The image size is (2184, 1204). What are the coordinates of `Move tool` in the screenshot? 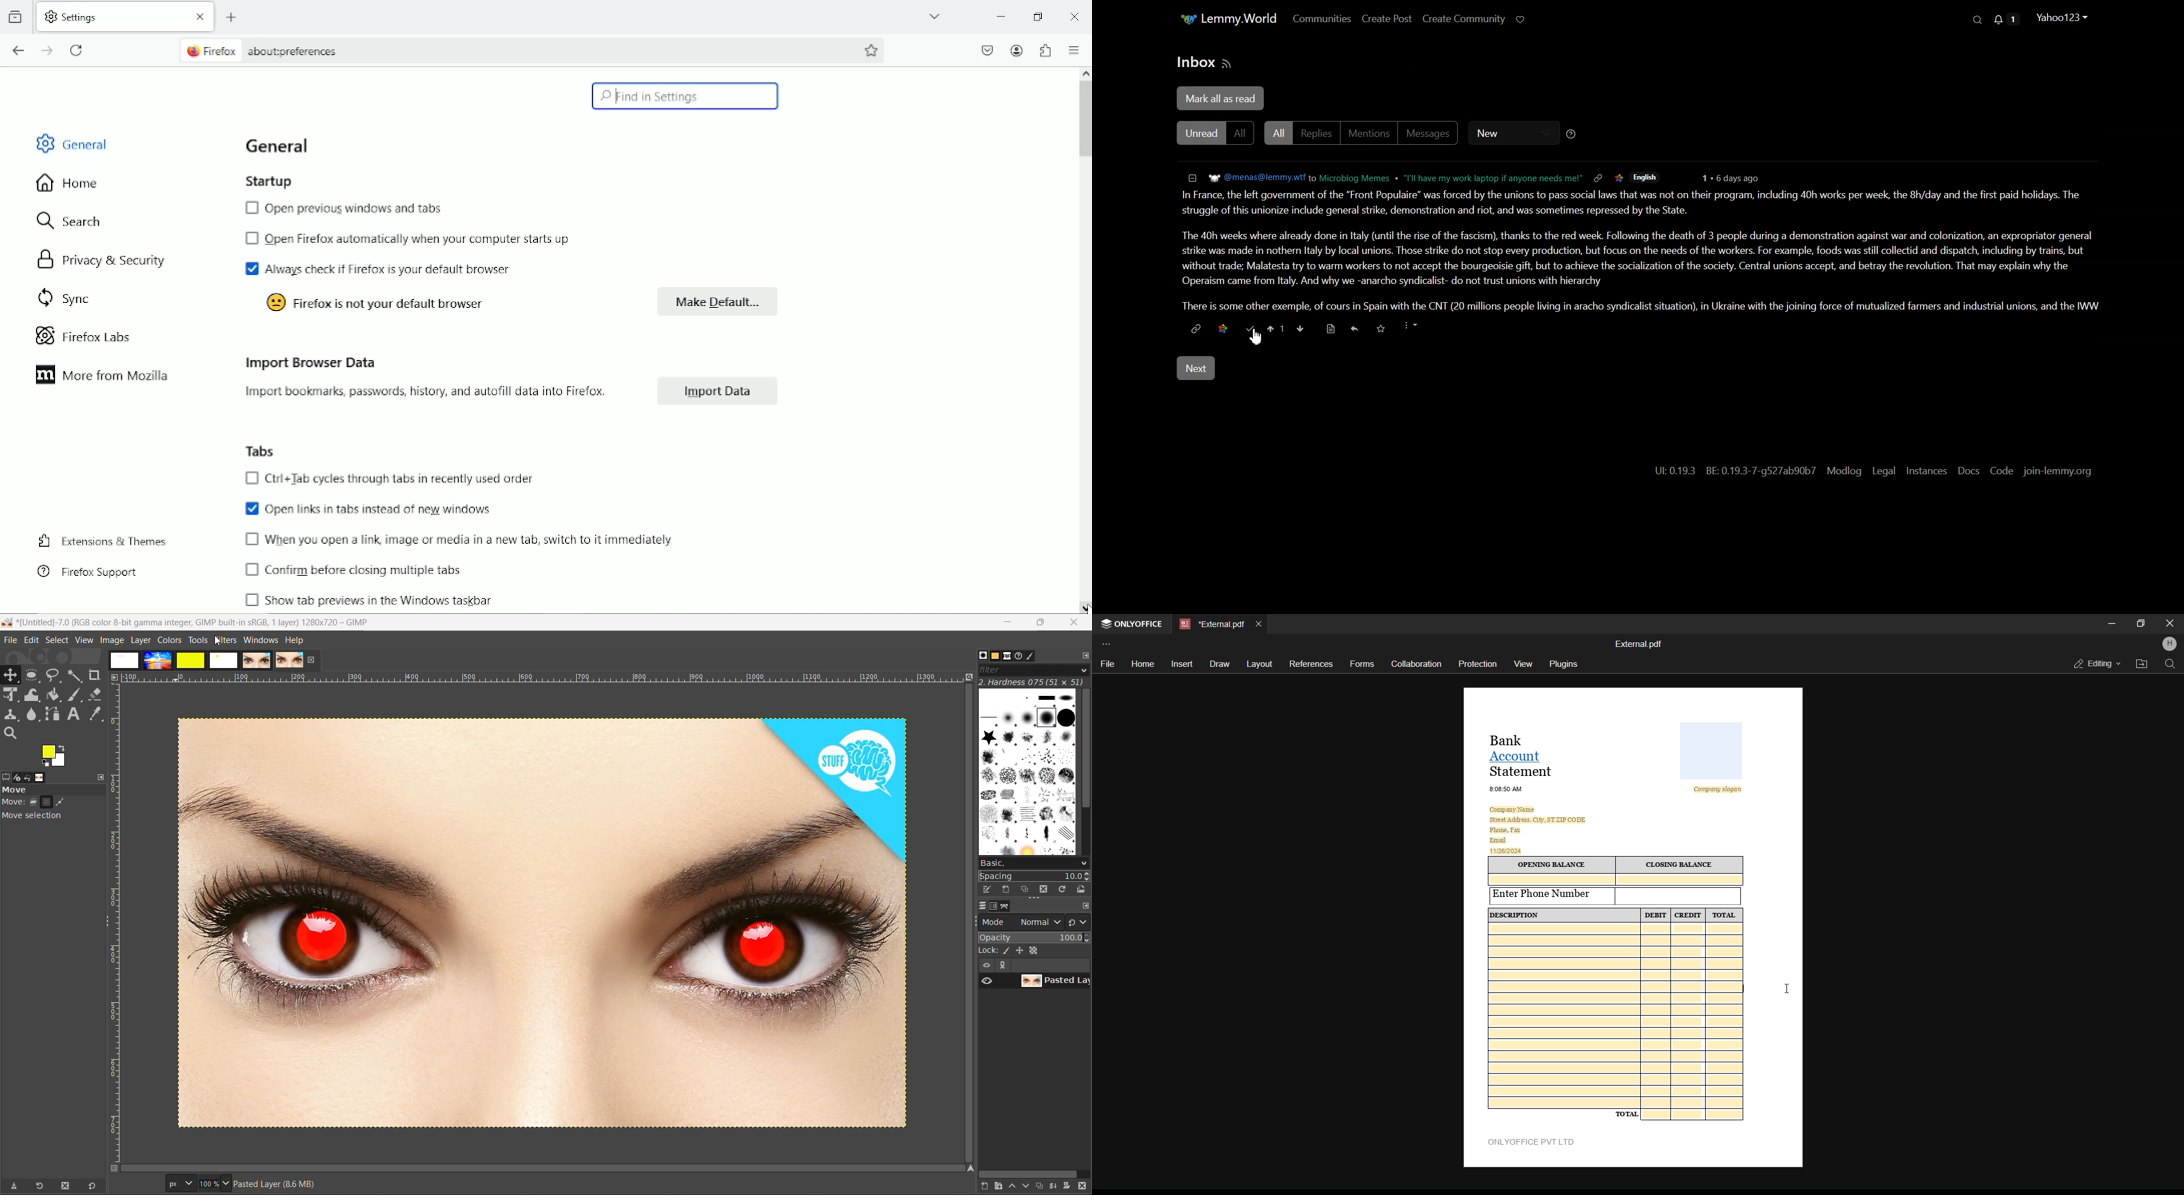 It's located at (13, 675).